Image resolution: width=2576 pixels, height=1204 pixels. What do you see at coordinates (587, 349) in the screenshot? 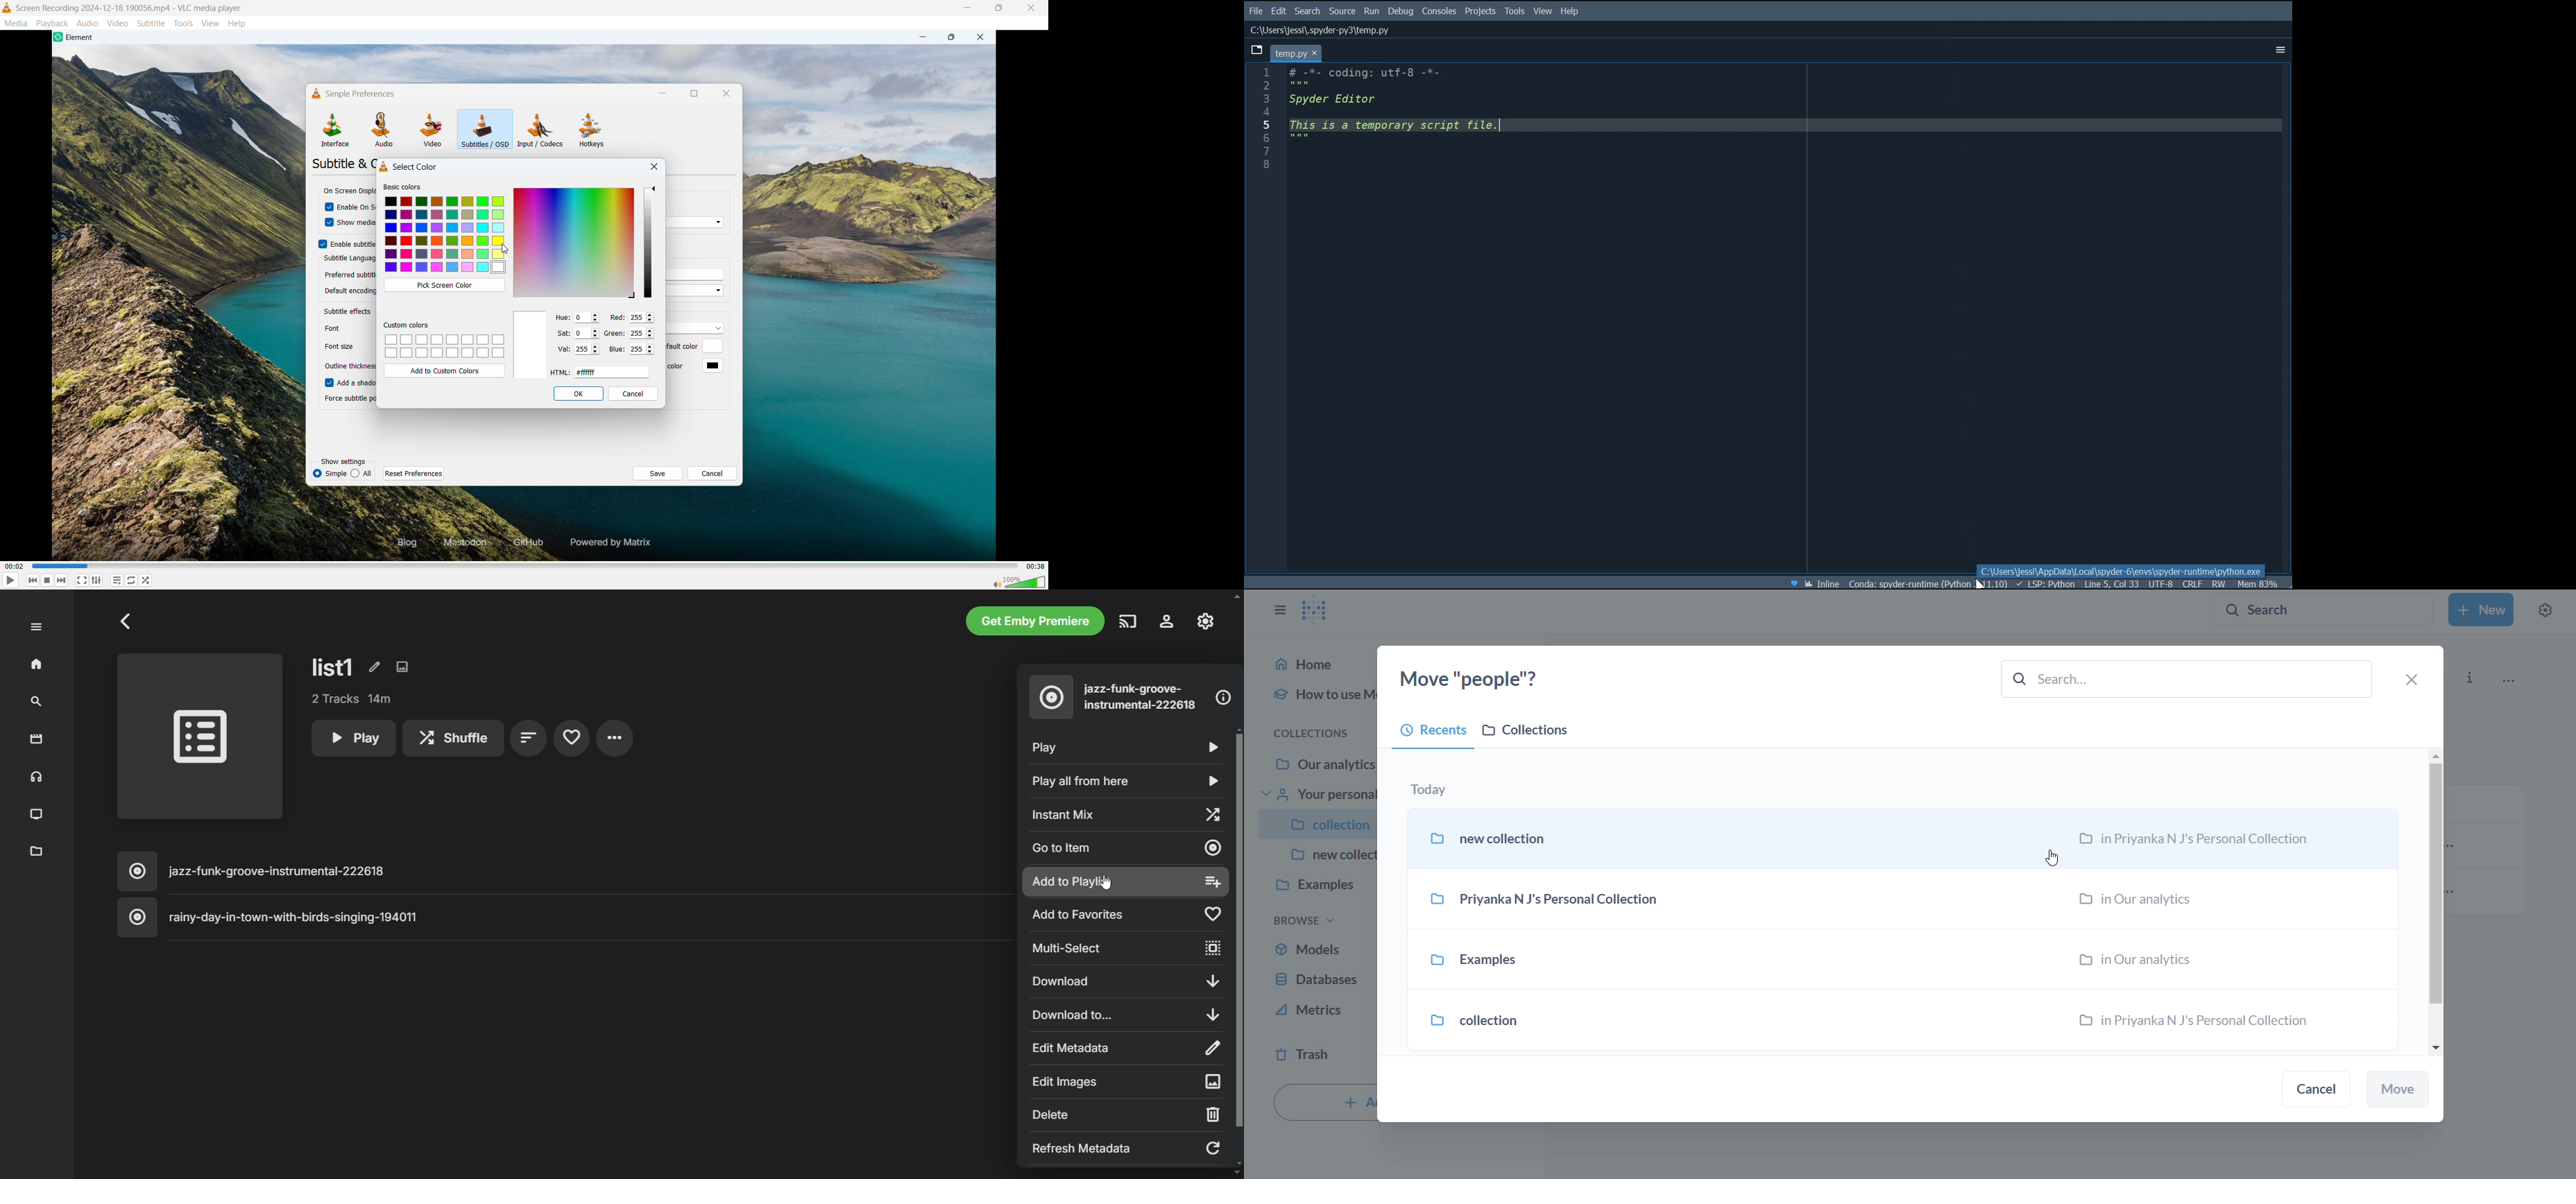
I see `set val` at bounding box center [587, 349].